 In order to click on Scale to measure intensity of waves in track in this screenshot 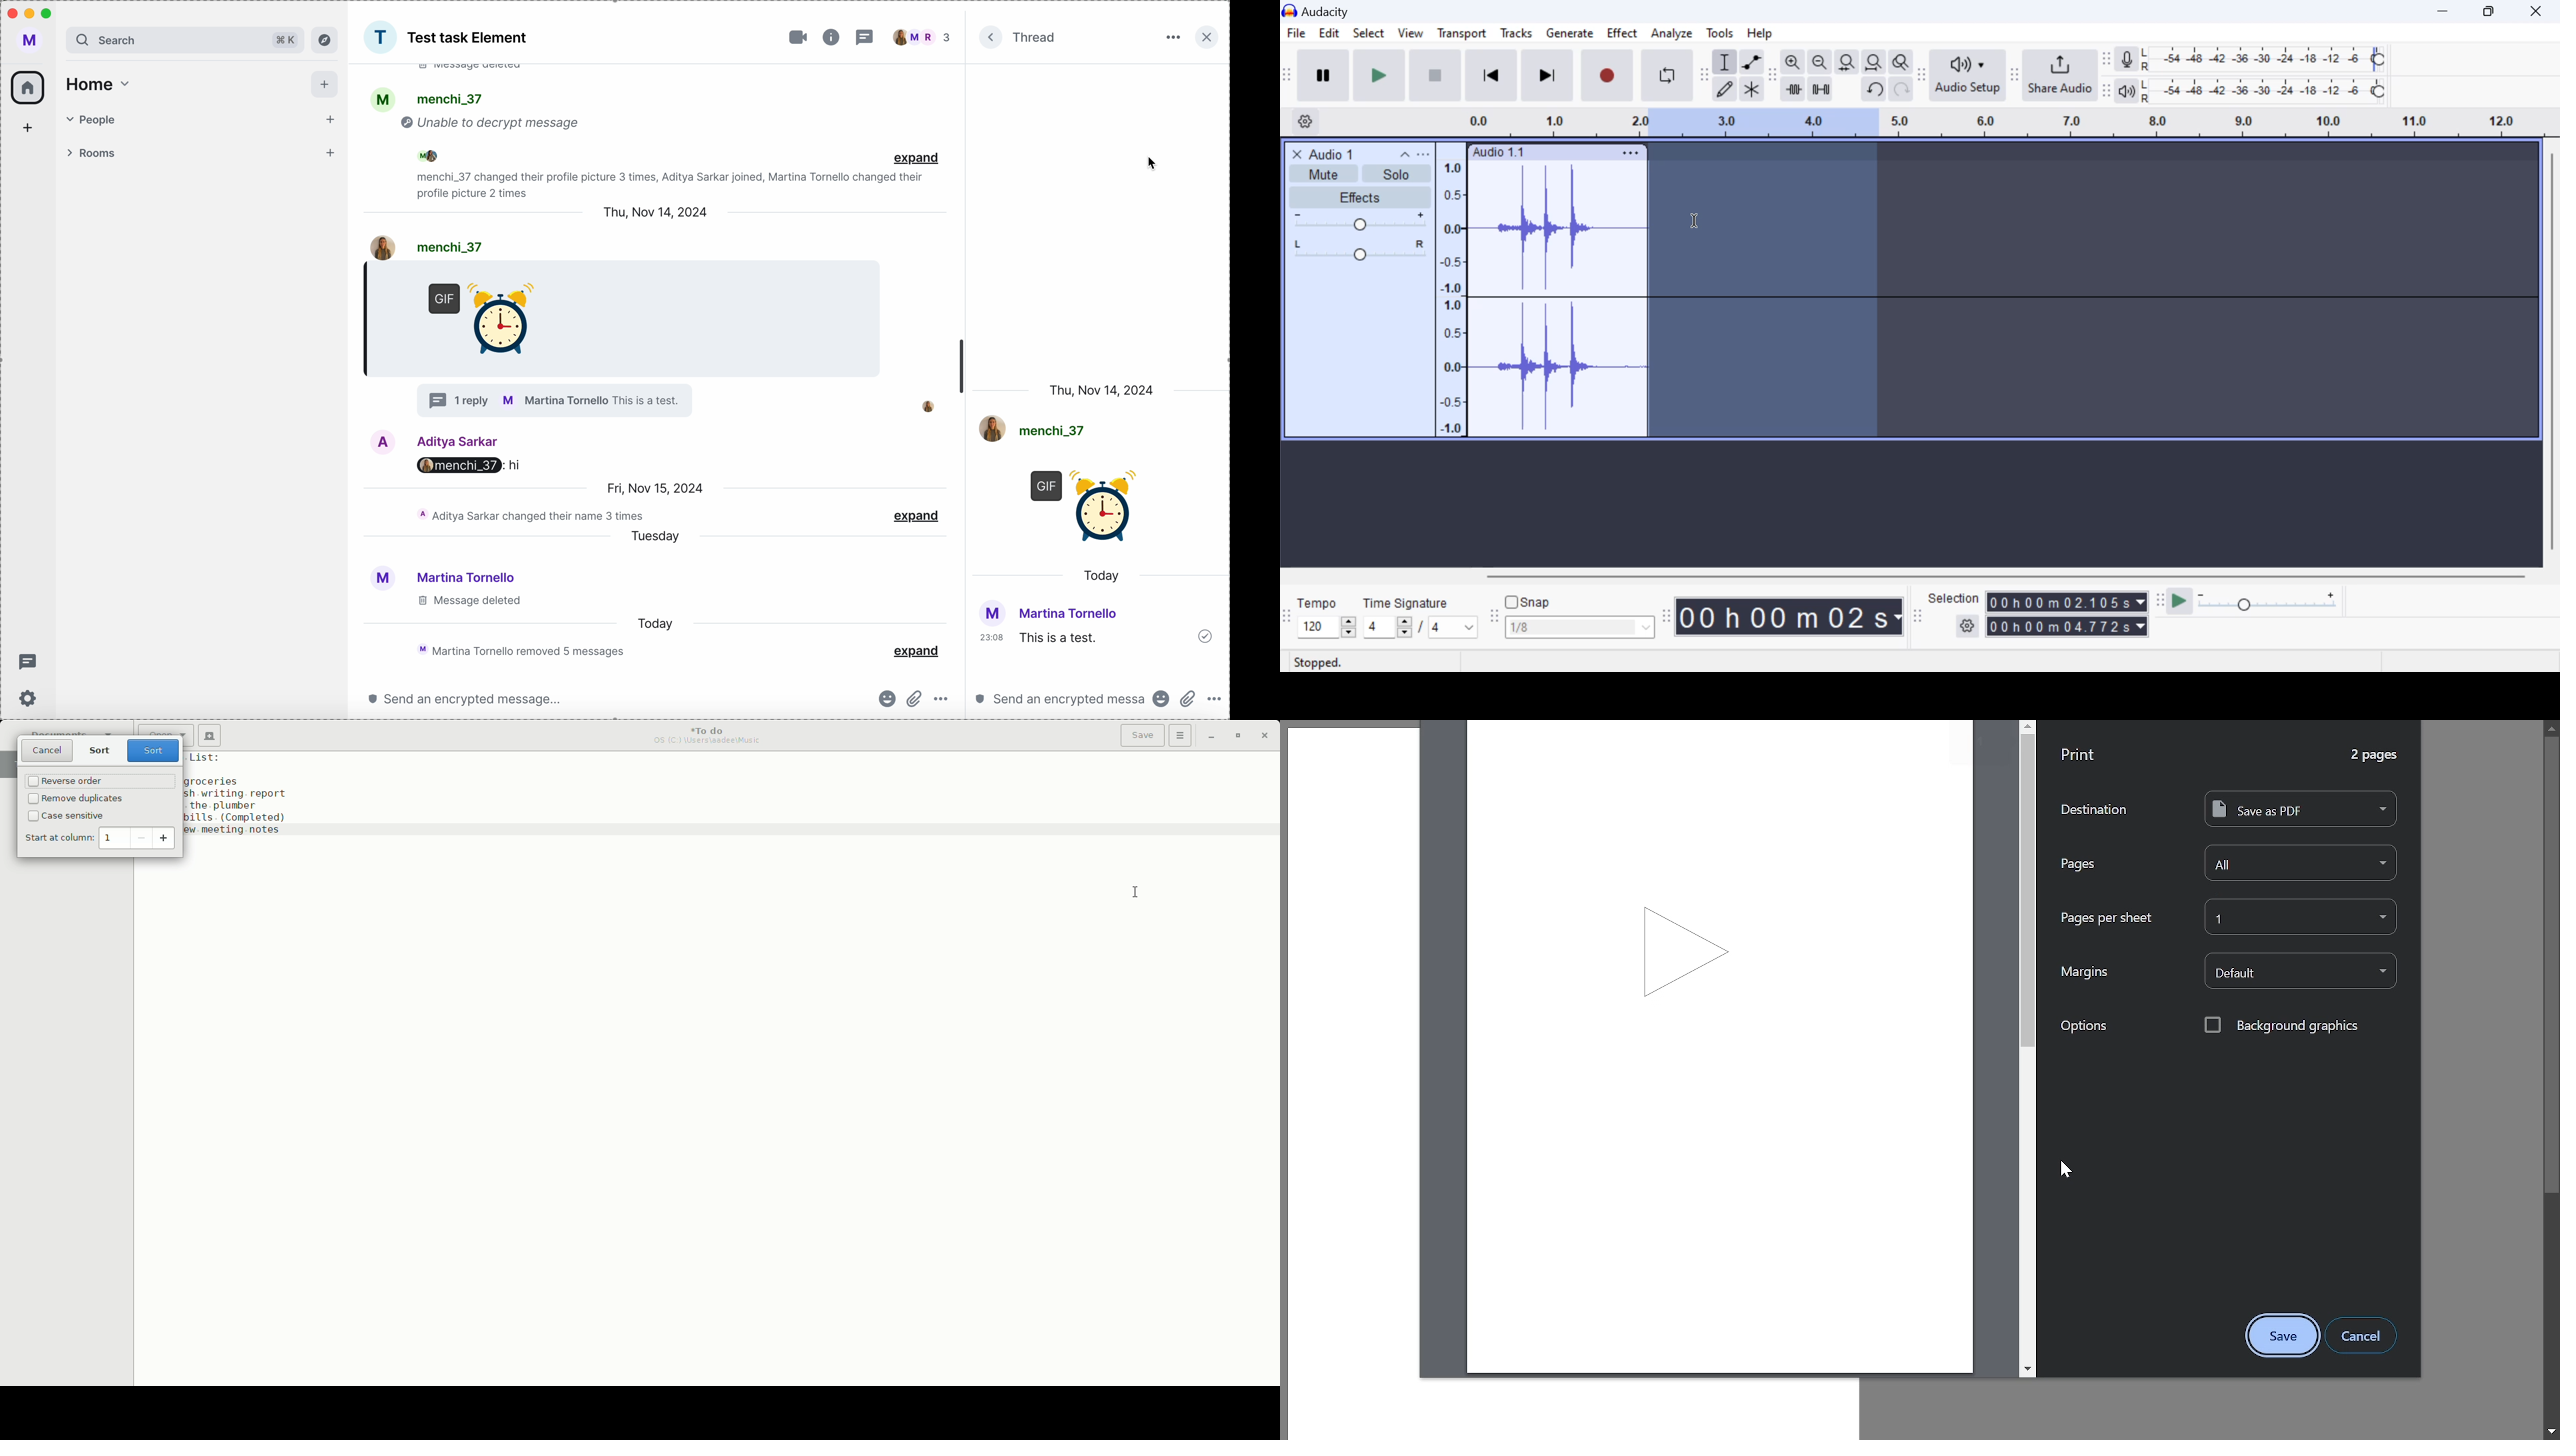, I will do `click(1450, 295)`.